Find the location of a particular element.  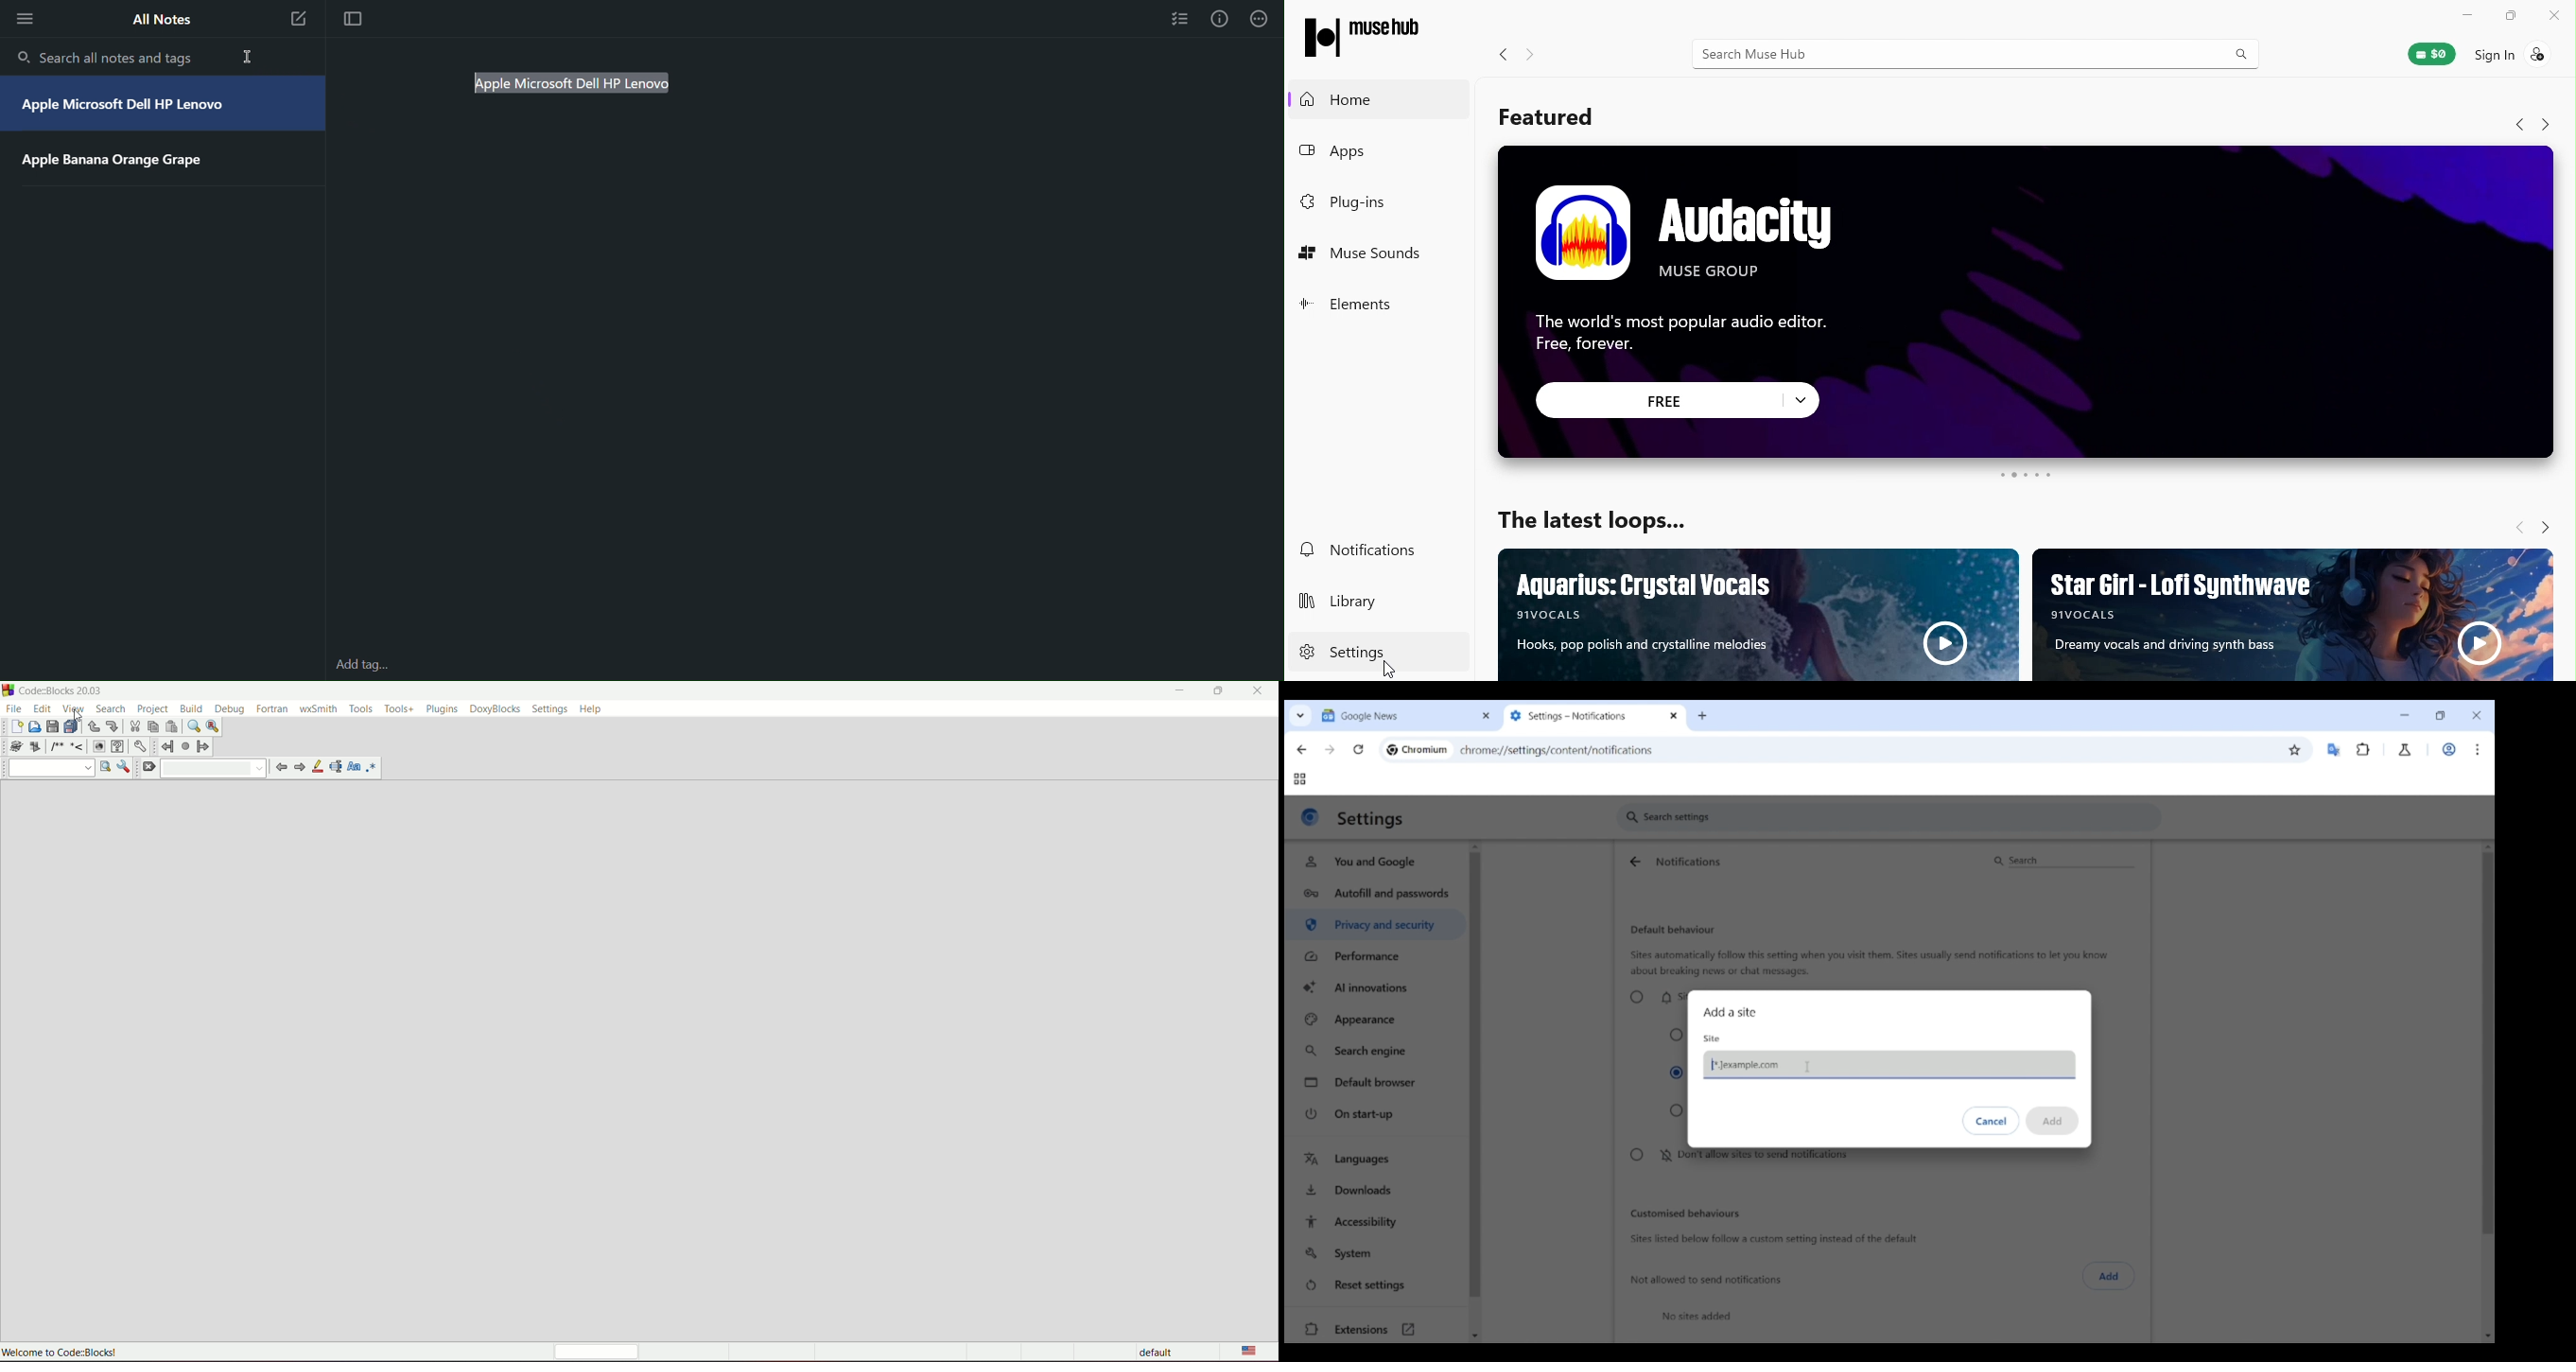

Google translator extension is located at coordinates (2333, 750).